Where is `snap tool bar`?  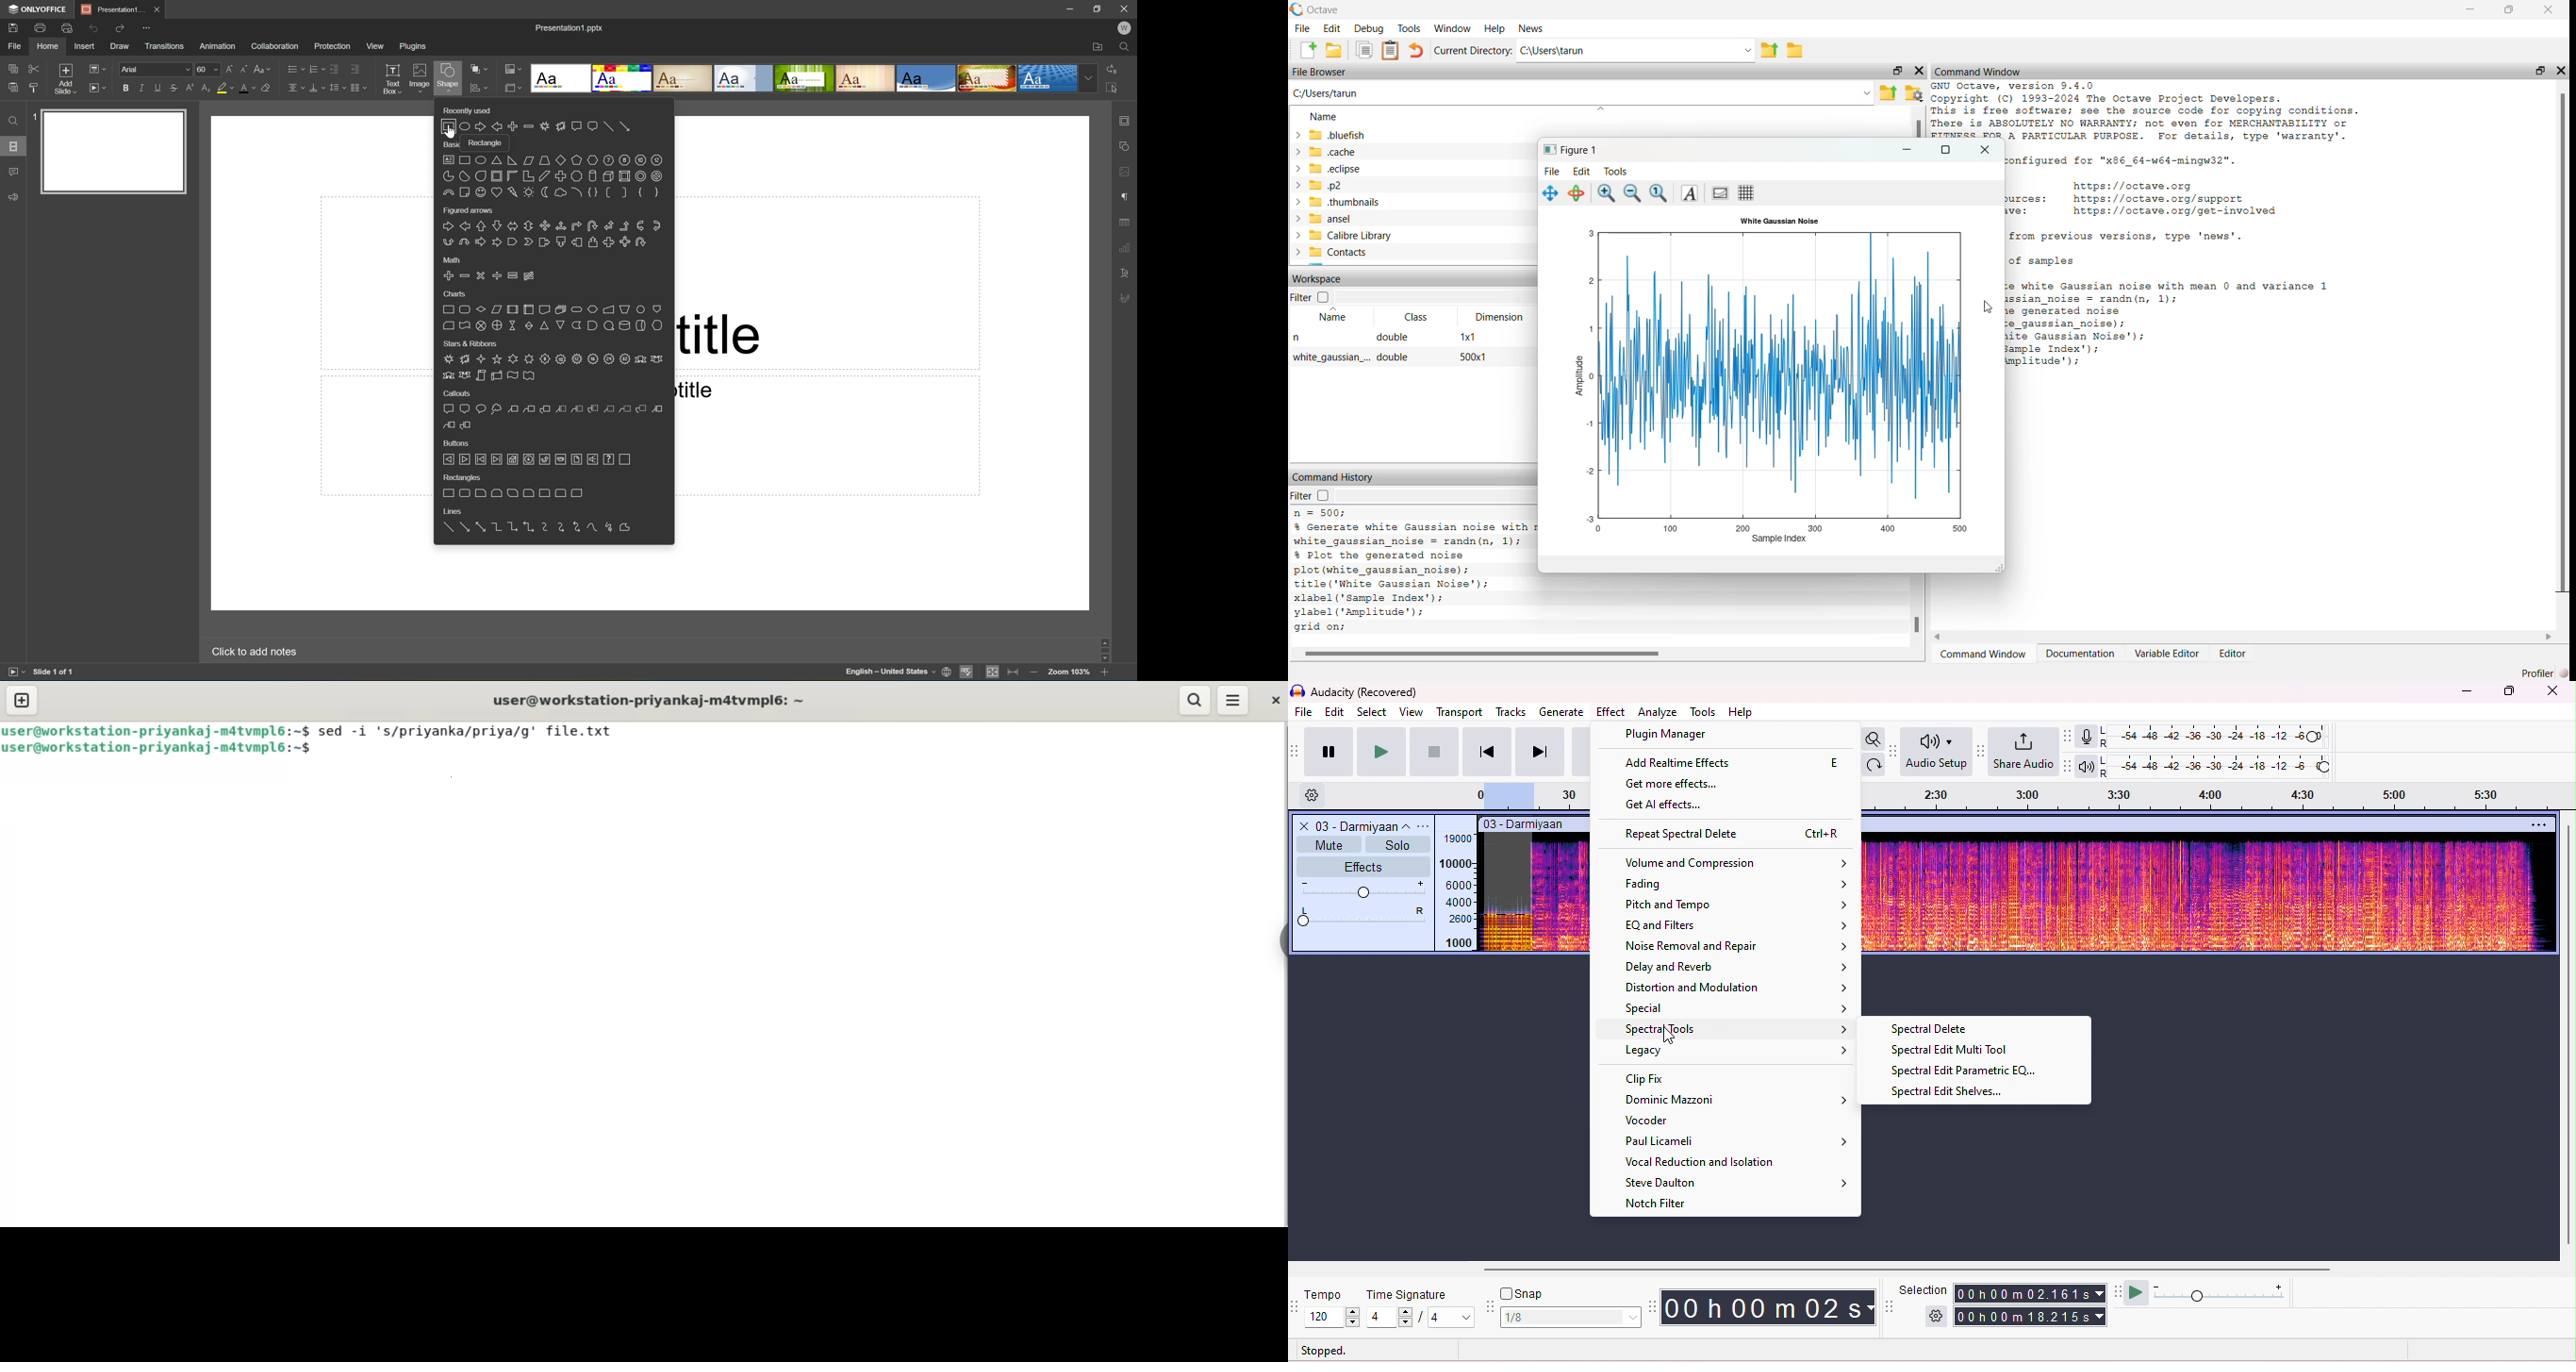
snap tool bar is located at coordinates (1491, 1304).